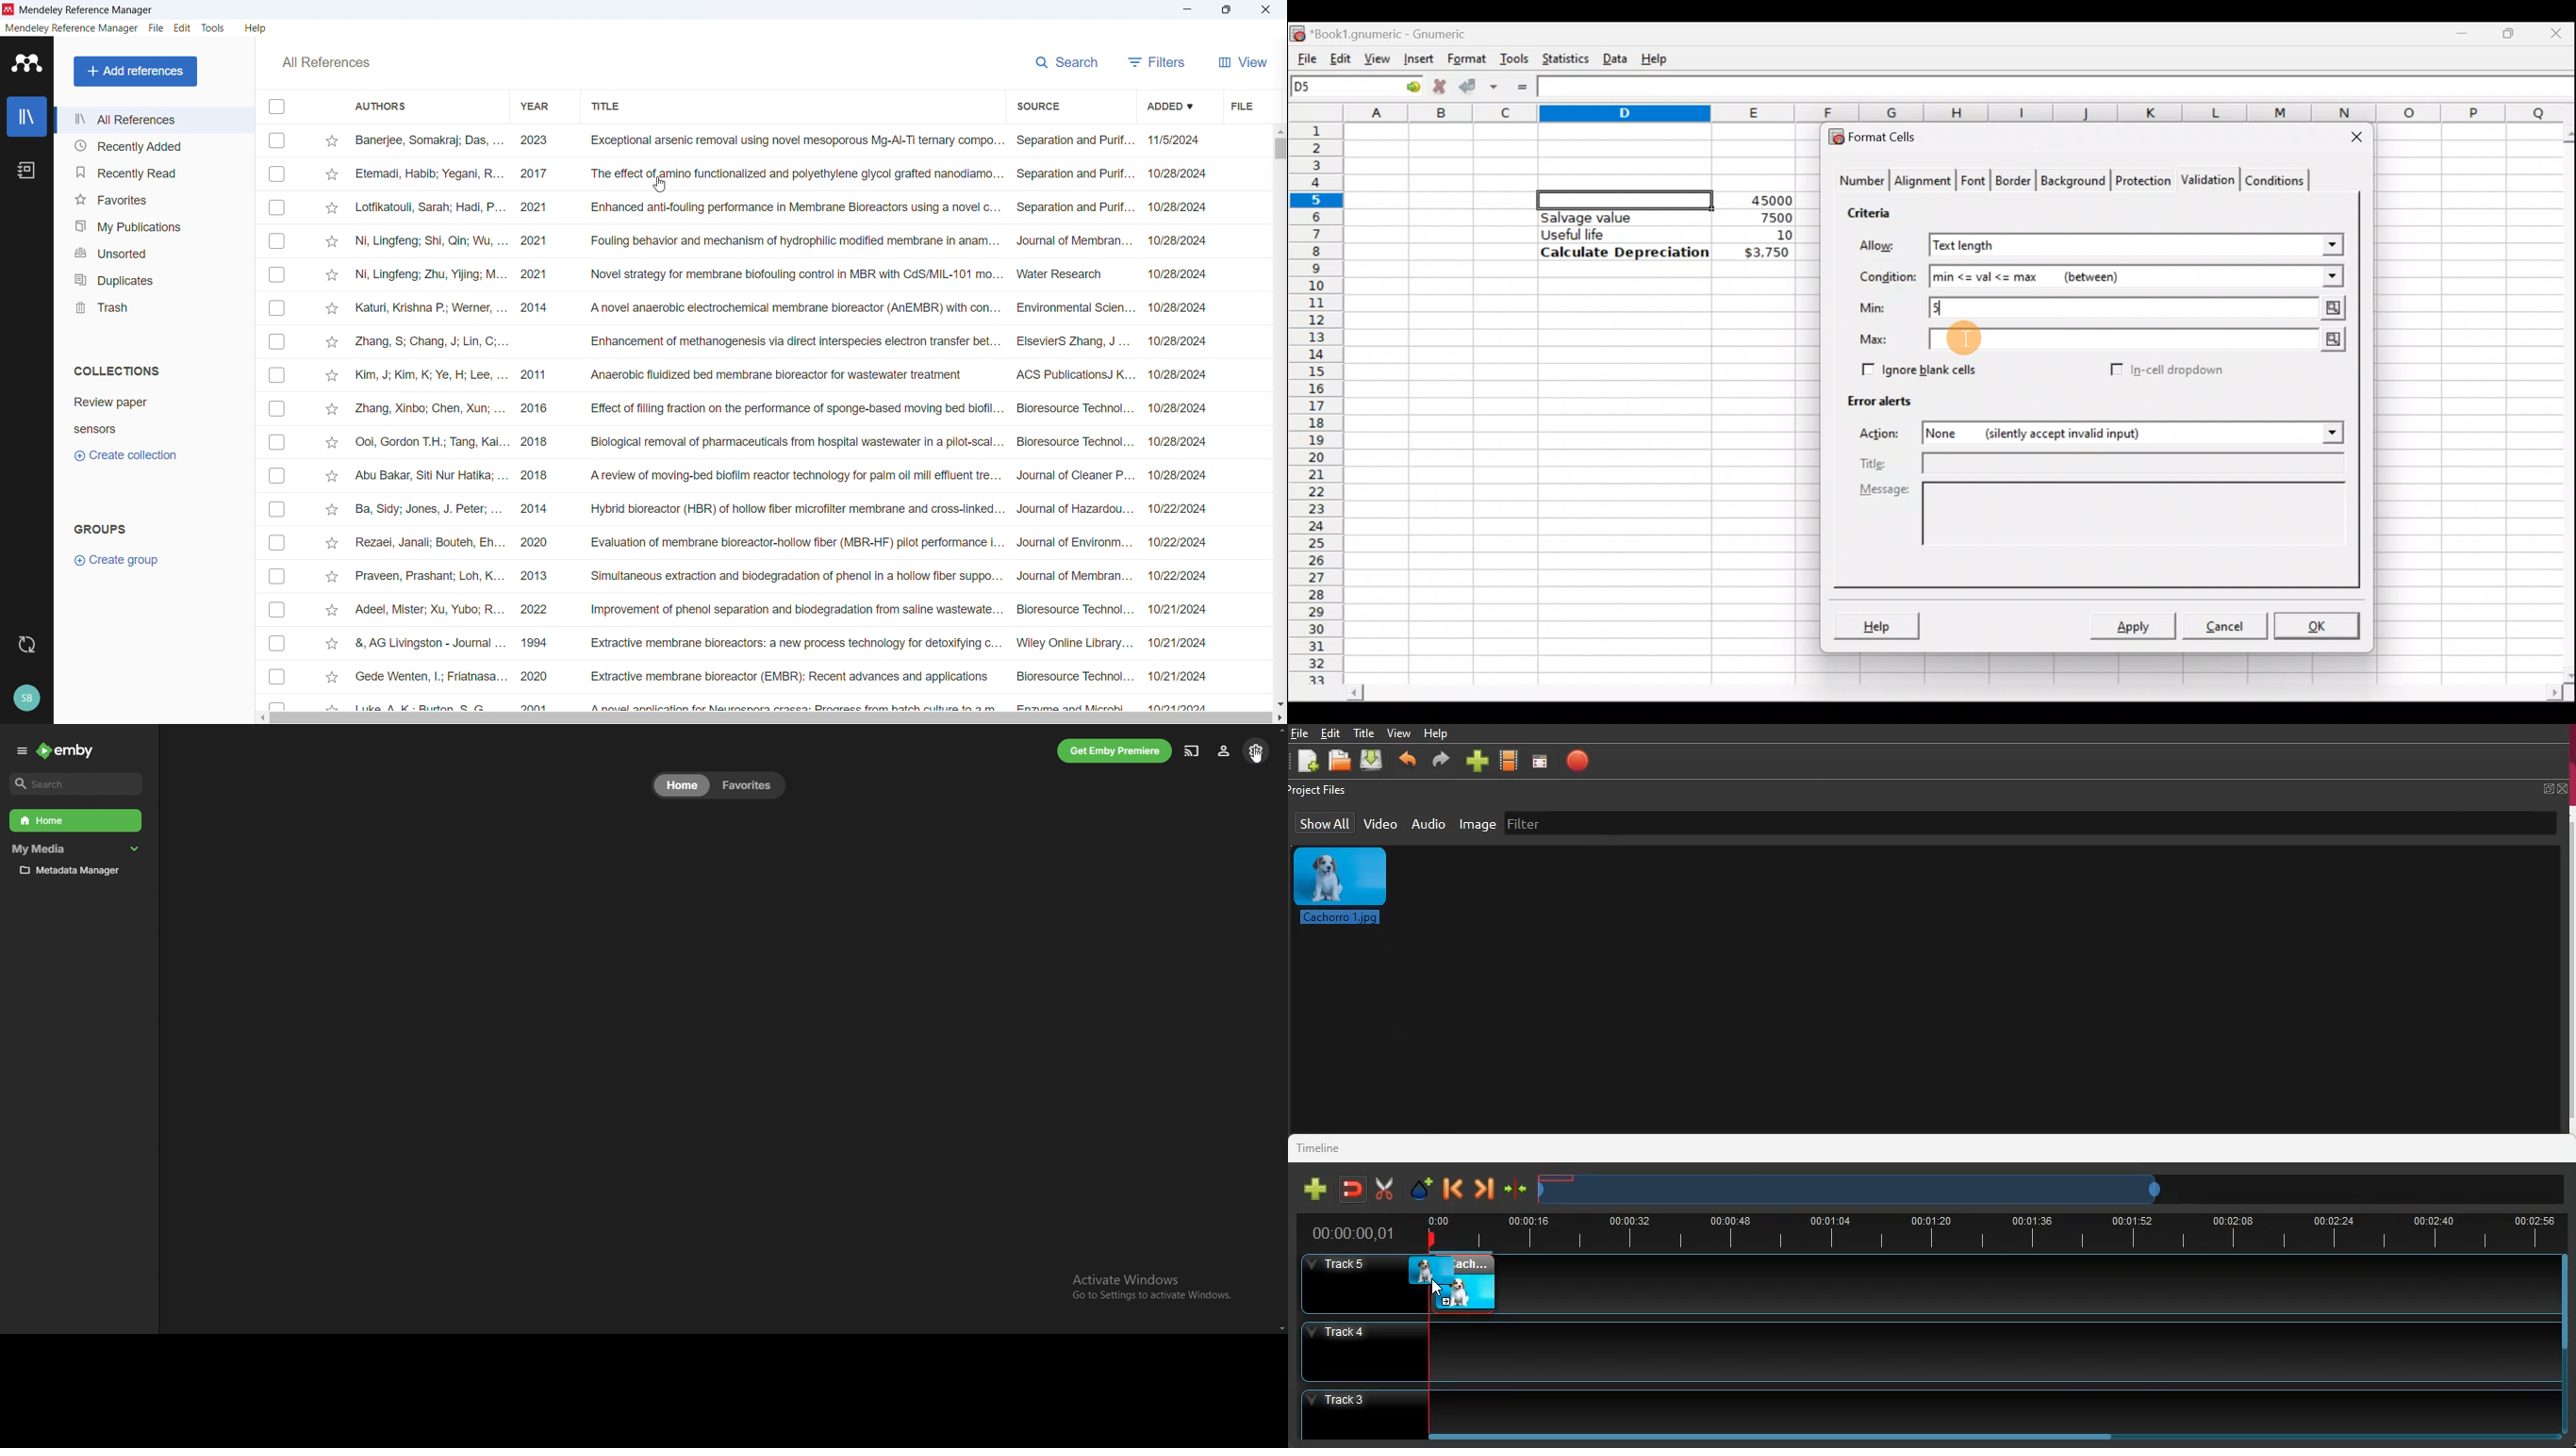 The image size is (2576, 1456). What do you see at coordinates (1354, 1189) in the screenshot?
I see `join` at bounding box center [1354, 1189].